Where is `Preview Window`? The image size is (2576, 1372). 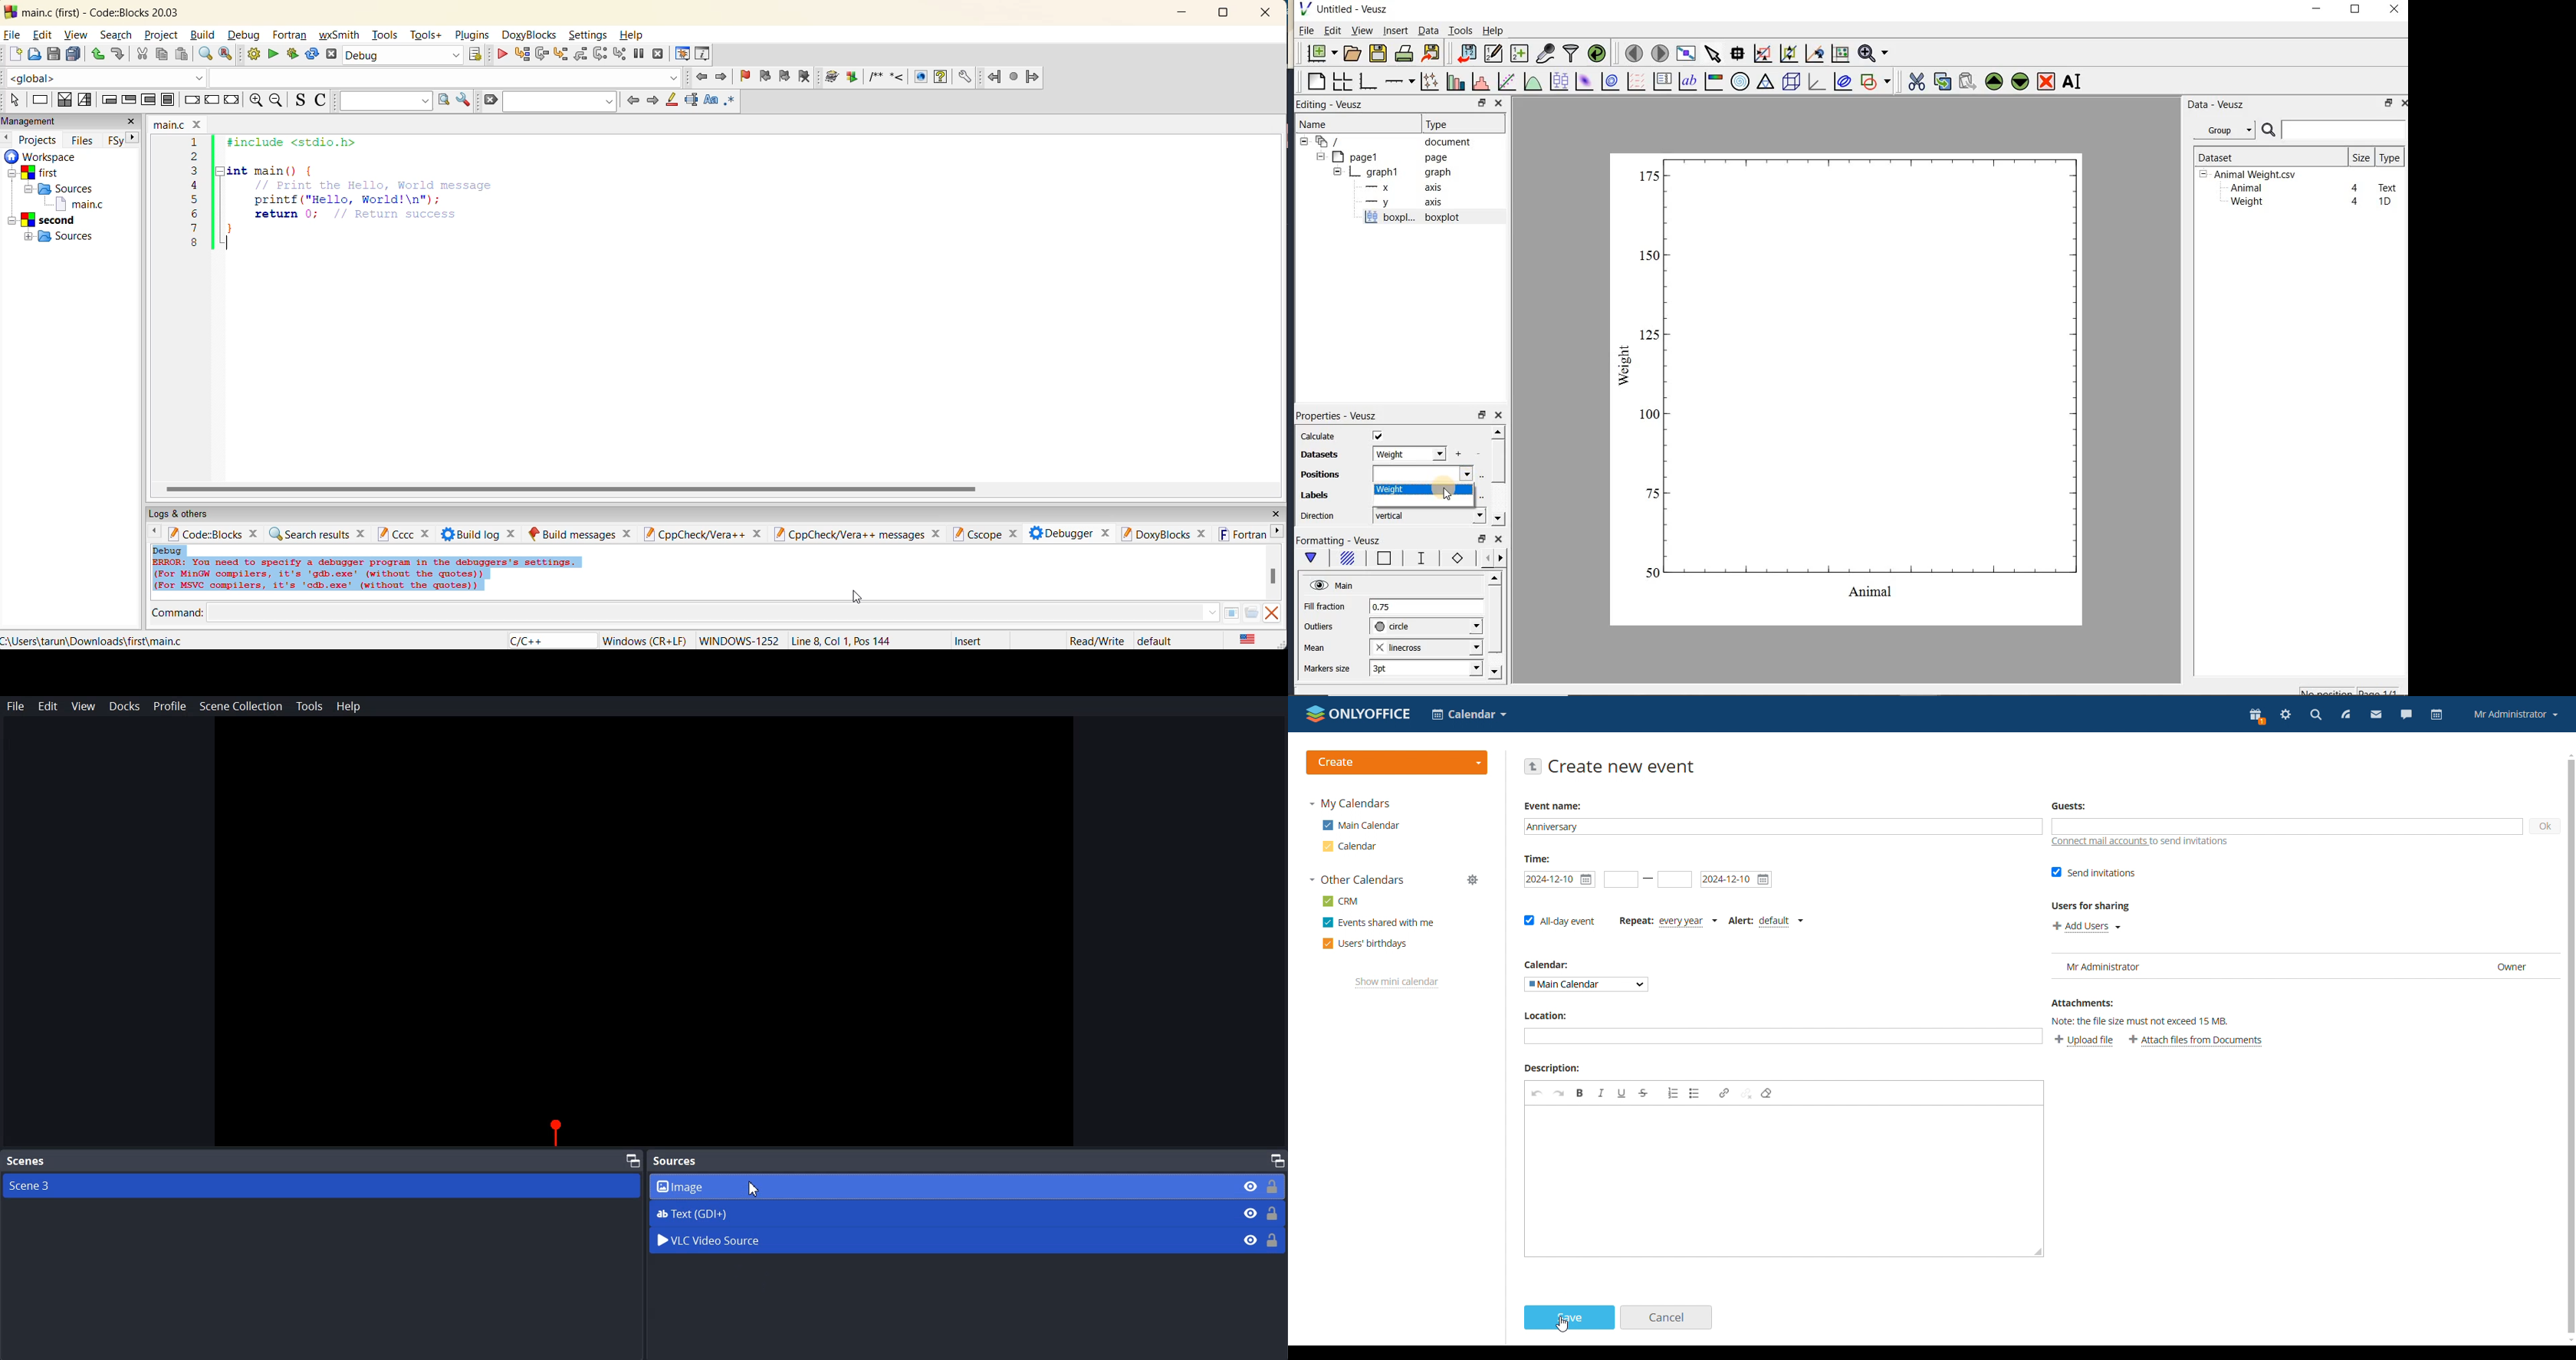
Preview Window is located at coordinates (644, 933).